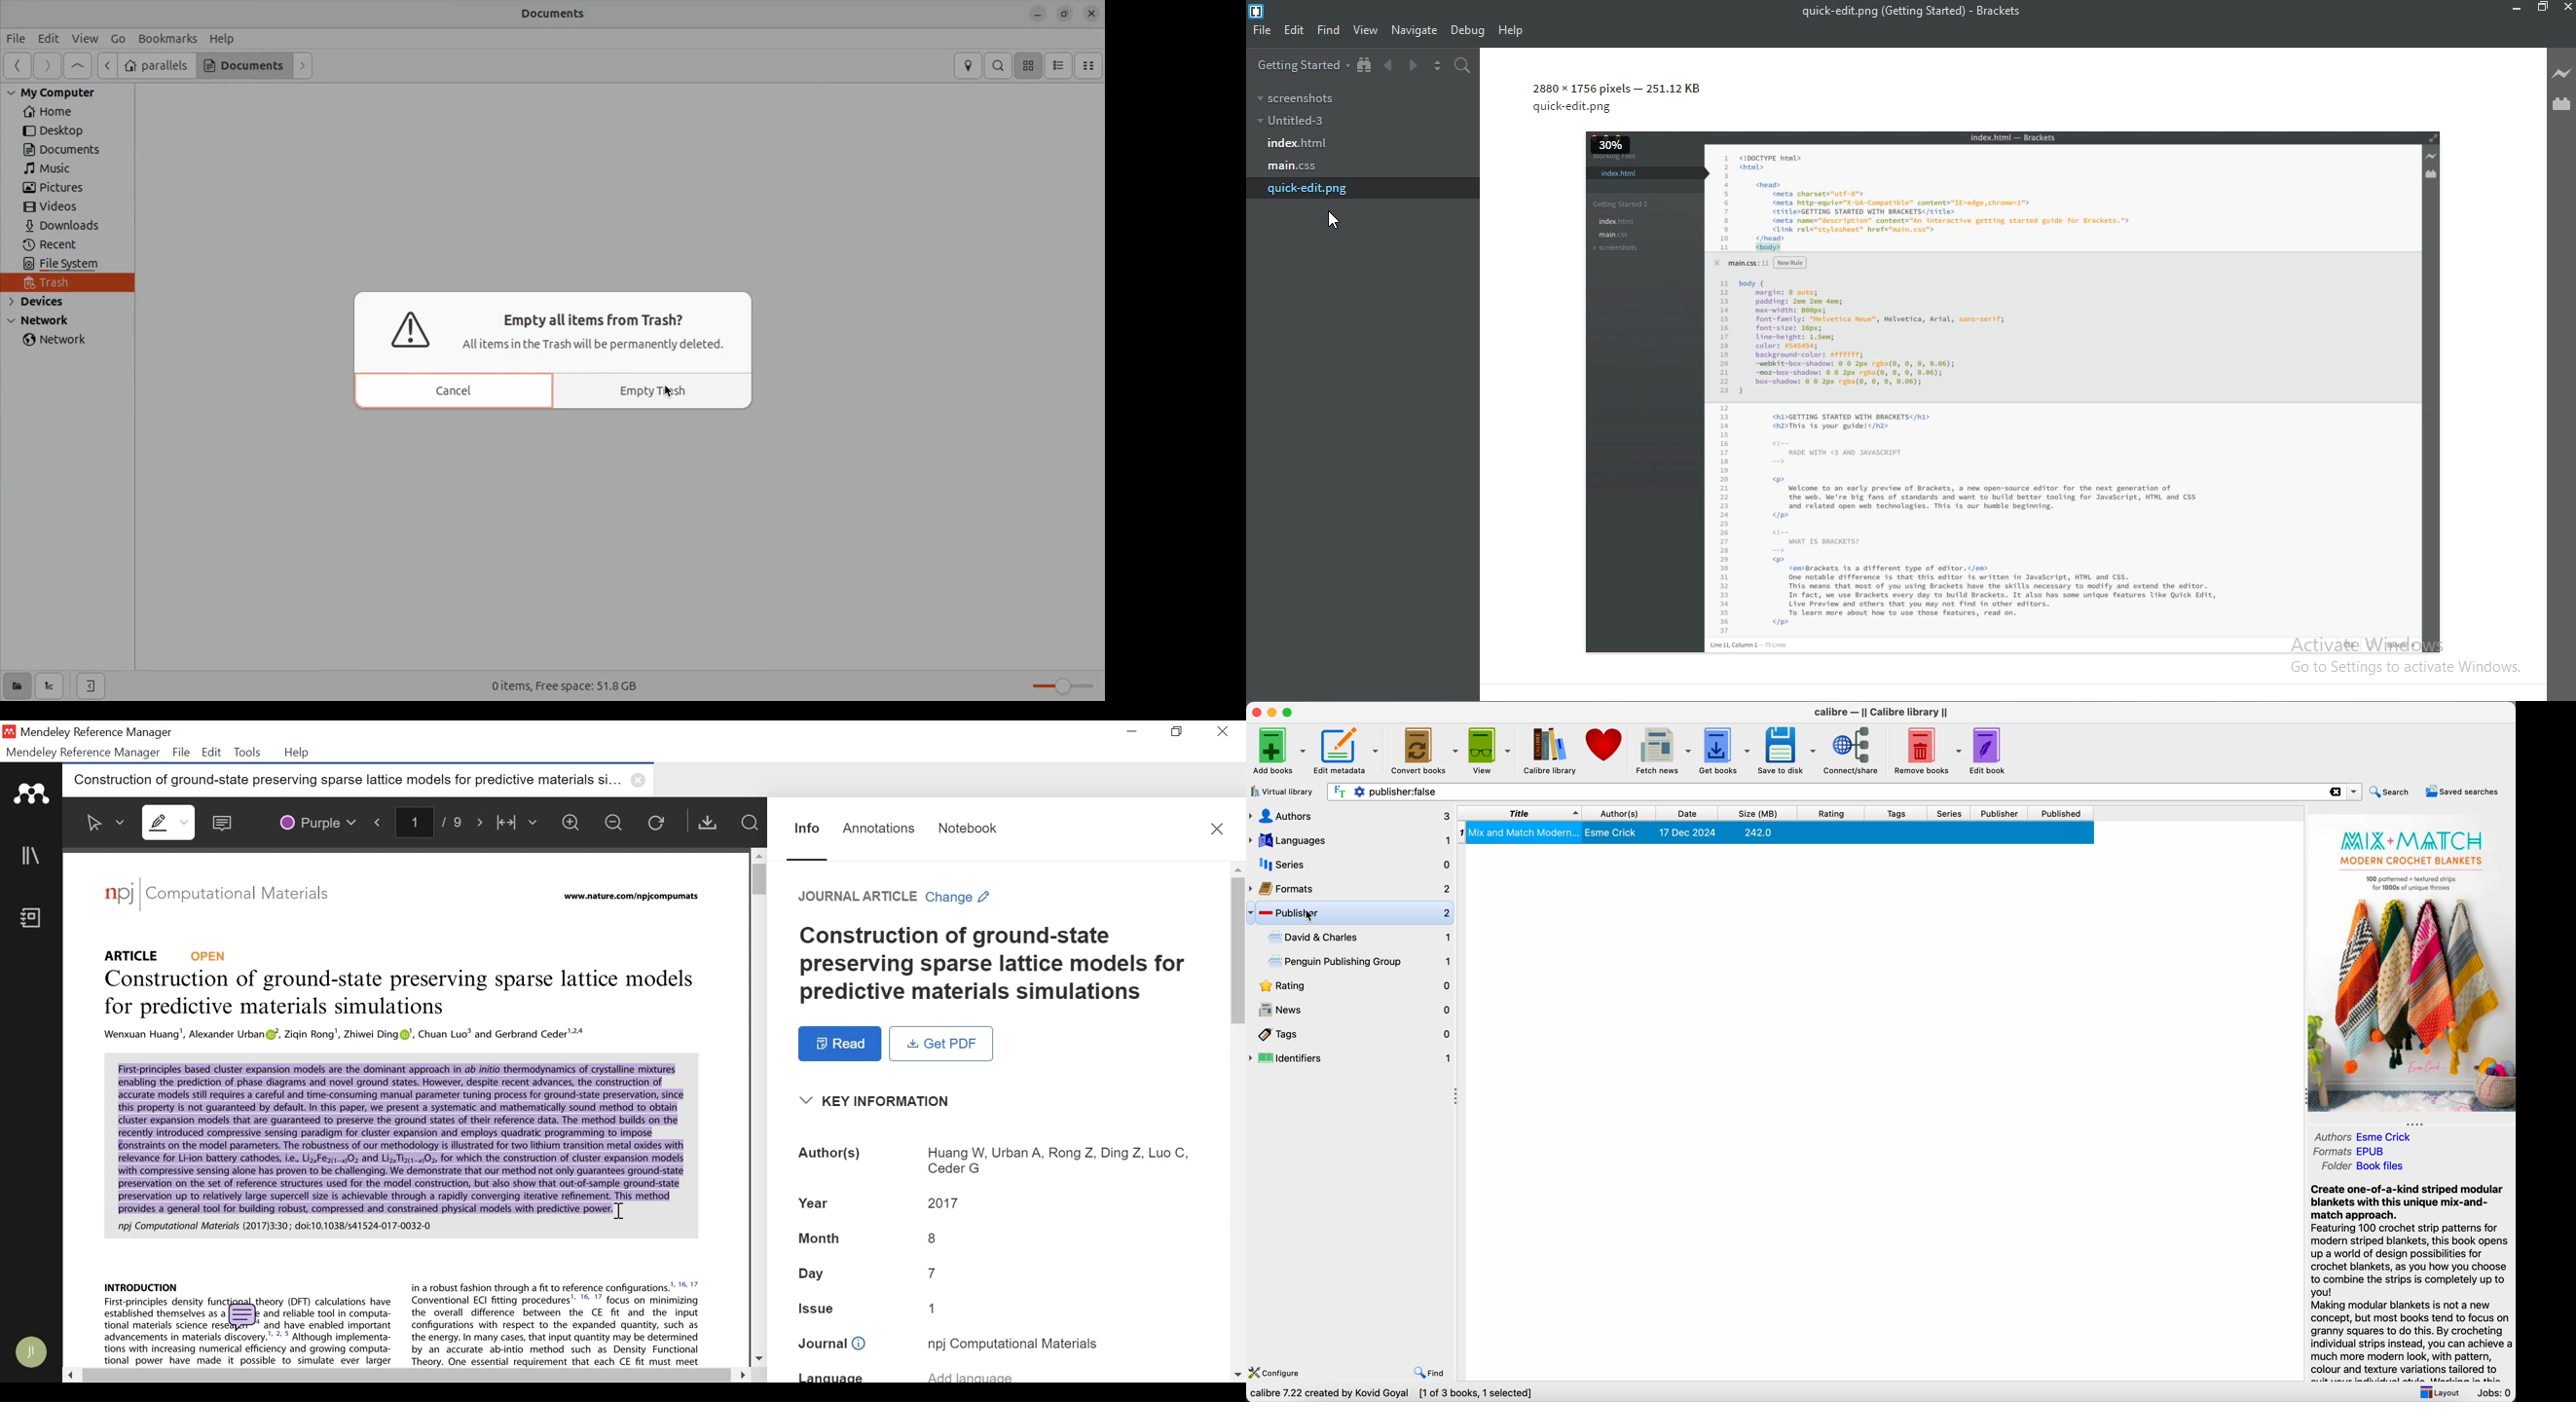 This screenshot has width=2576, height=1428. Describe the element at coordinates (1259, 10) in the screenshot. I see `brackets icon` at that location.